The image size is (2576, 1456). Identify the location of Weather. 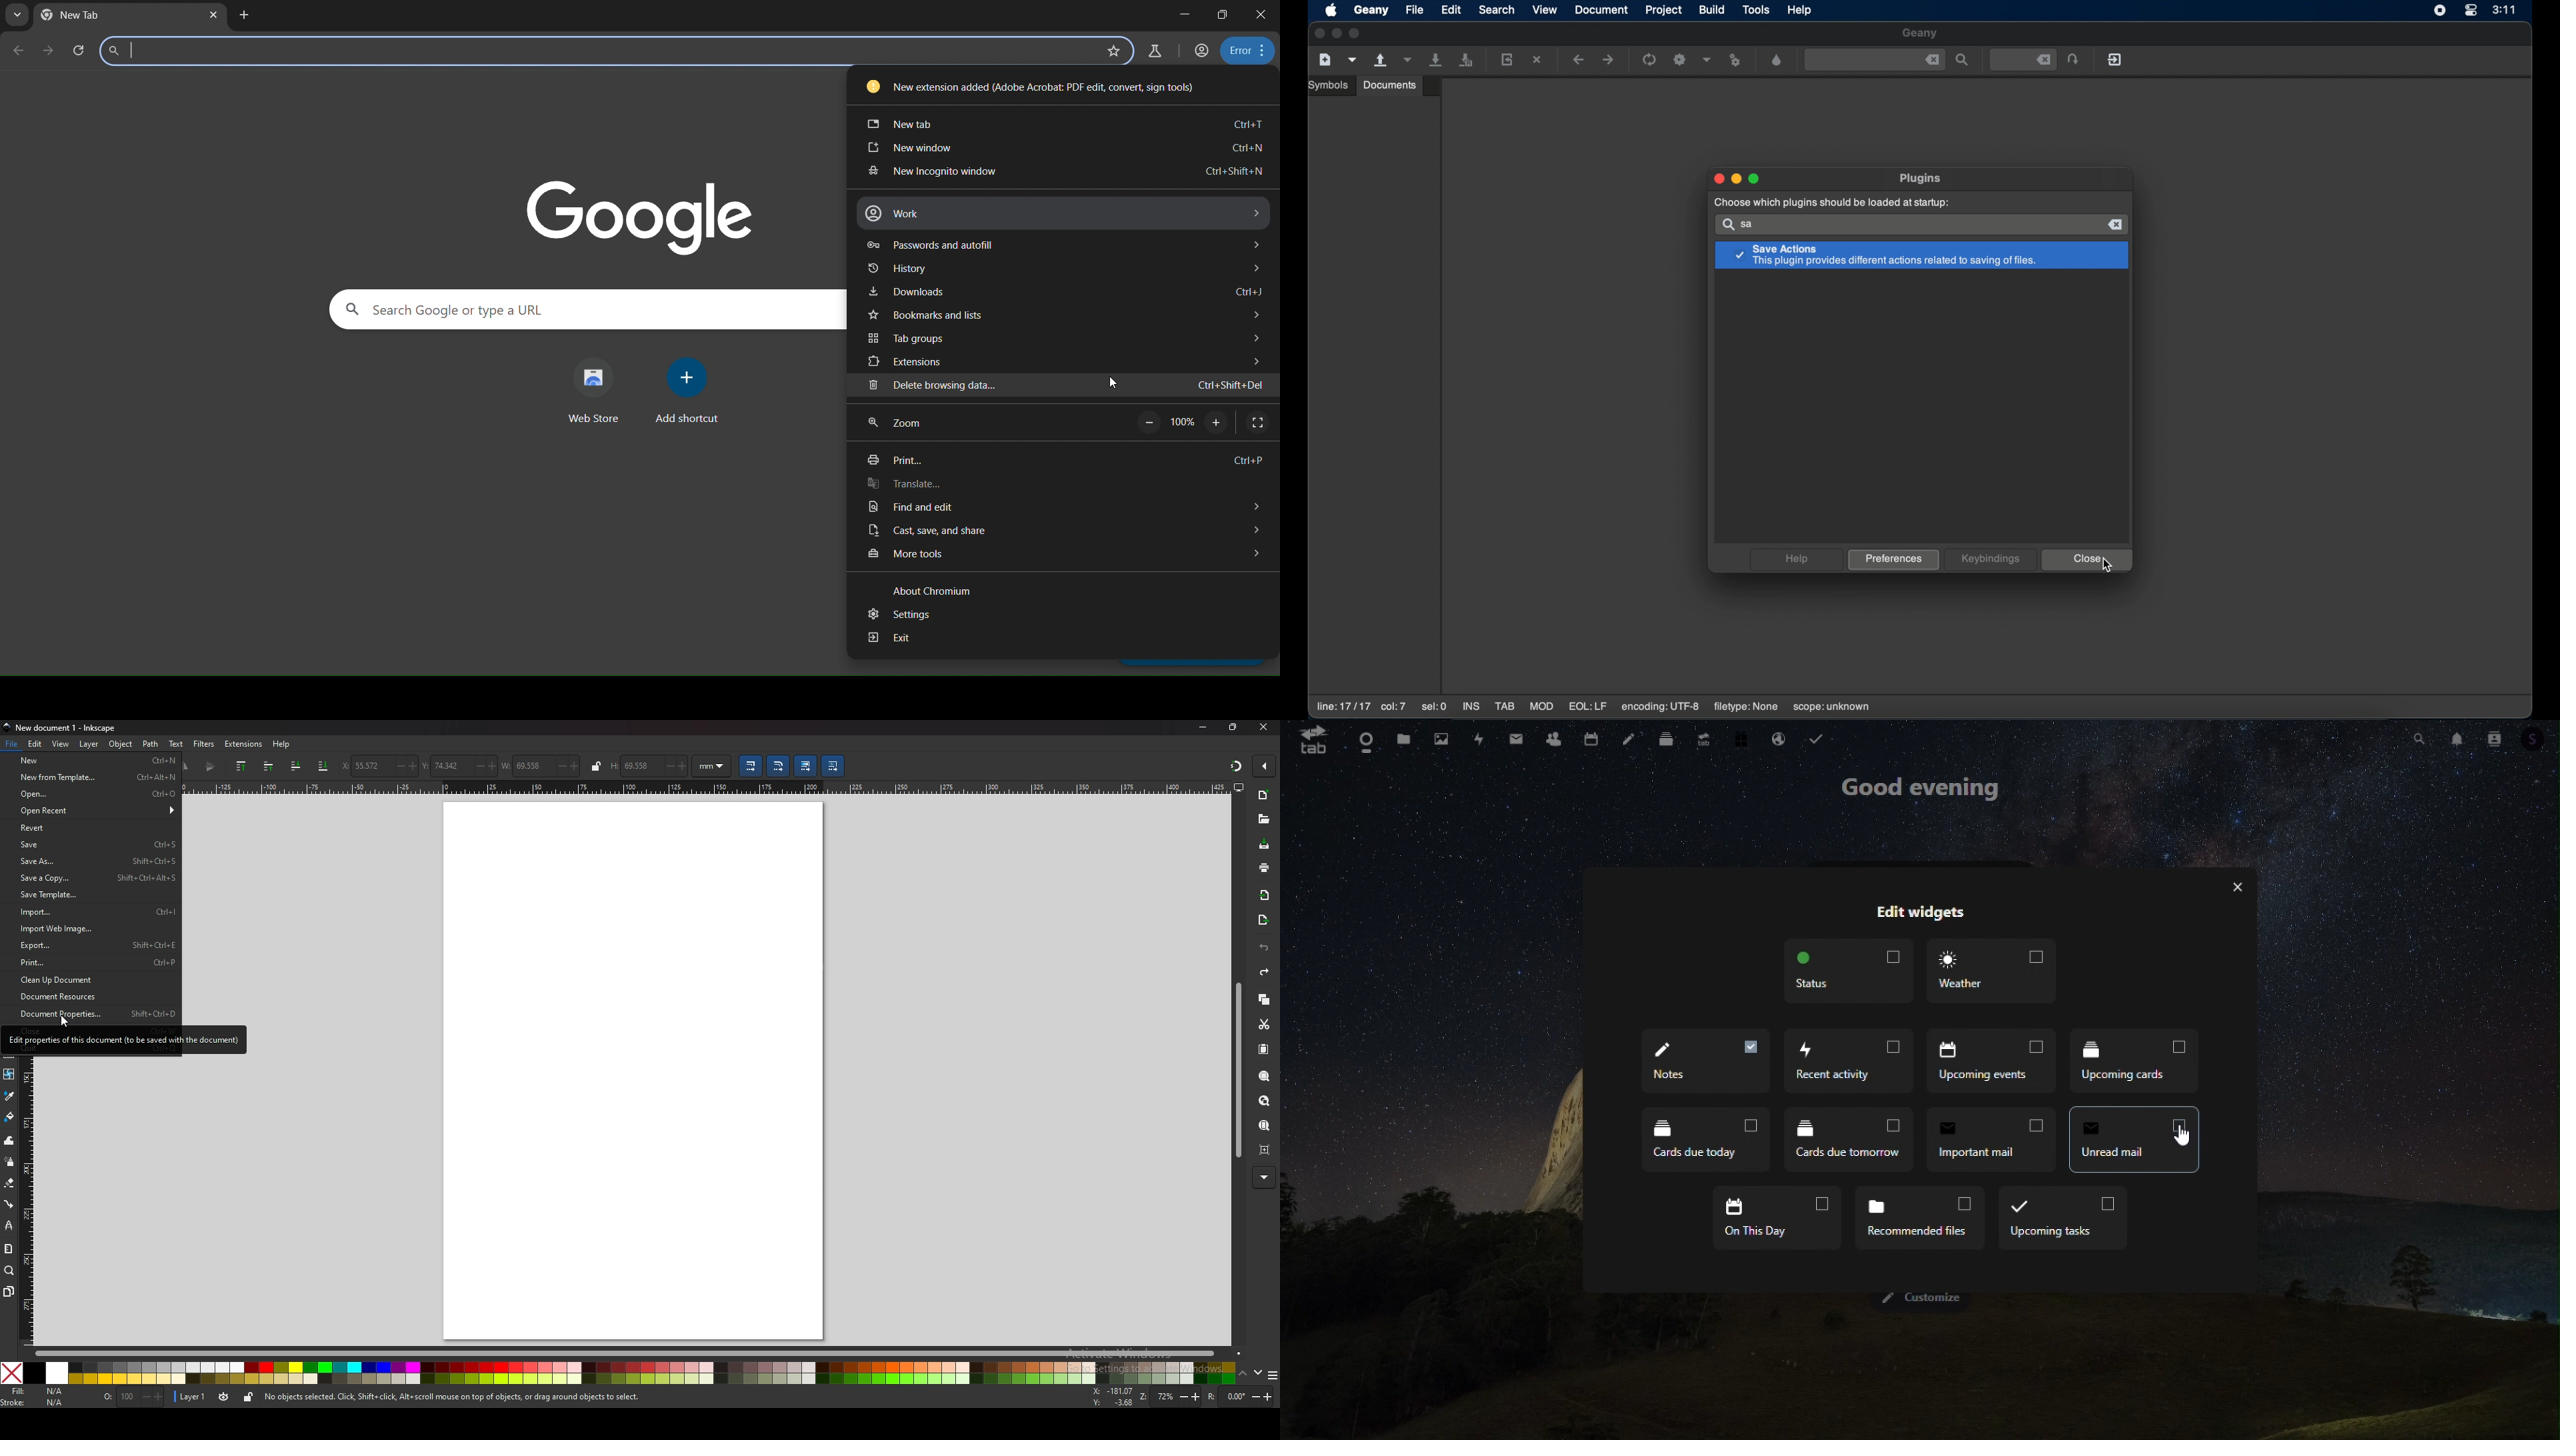
(1991, 973).